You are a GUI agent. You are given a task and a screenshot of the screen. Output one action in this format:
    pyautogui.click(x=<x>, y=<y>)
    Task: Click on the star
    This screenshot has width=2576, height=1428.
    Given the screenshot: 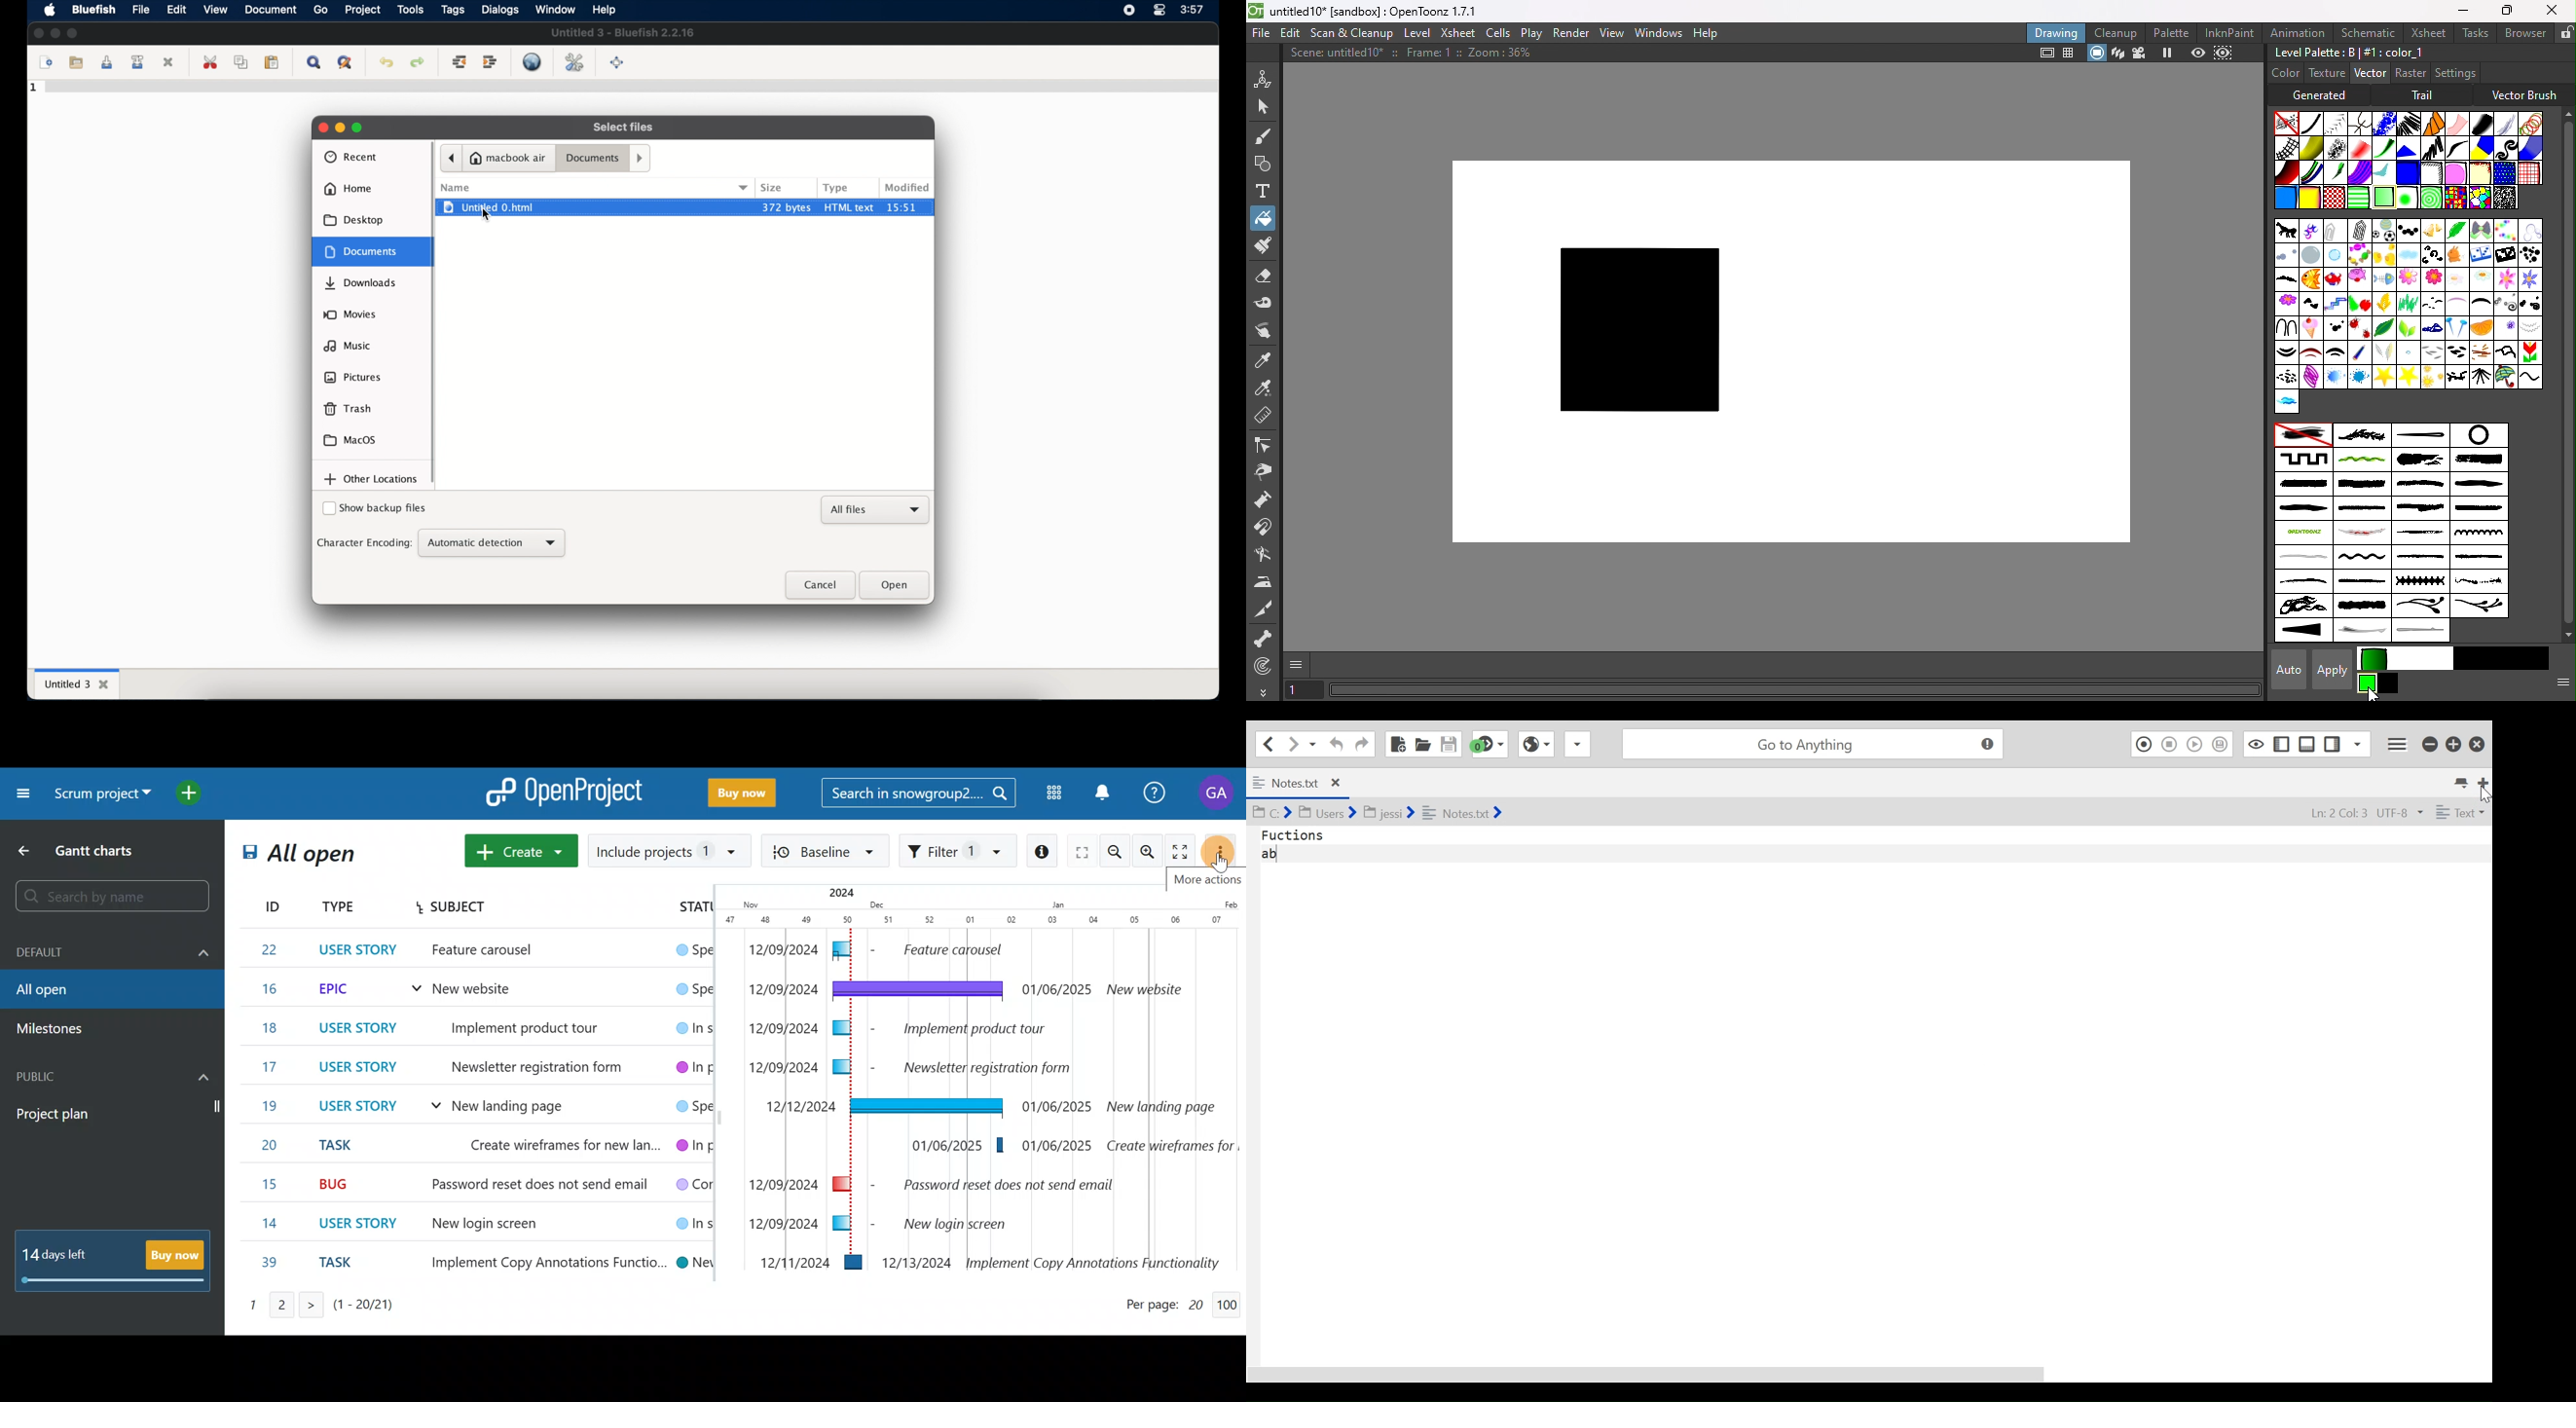 What is the action you would take?
    pyautogui.click(x=2383, y=377)
    